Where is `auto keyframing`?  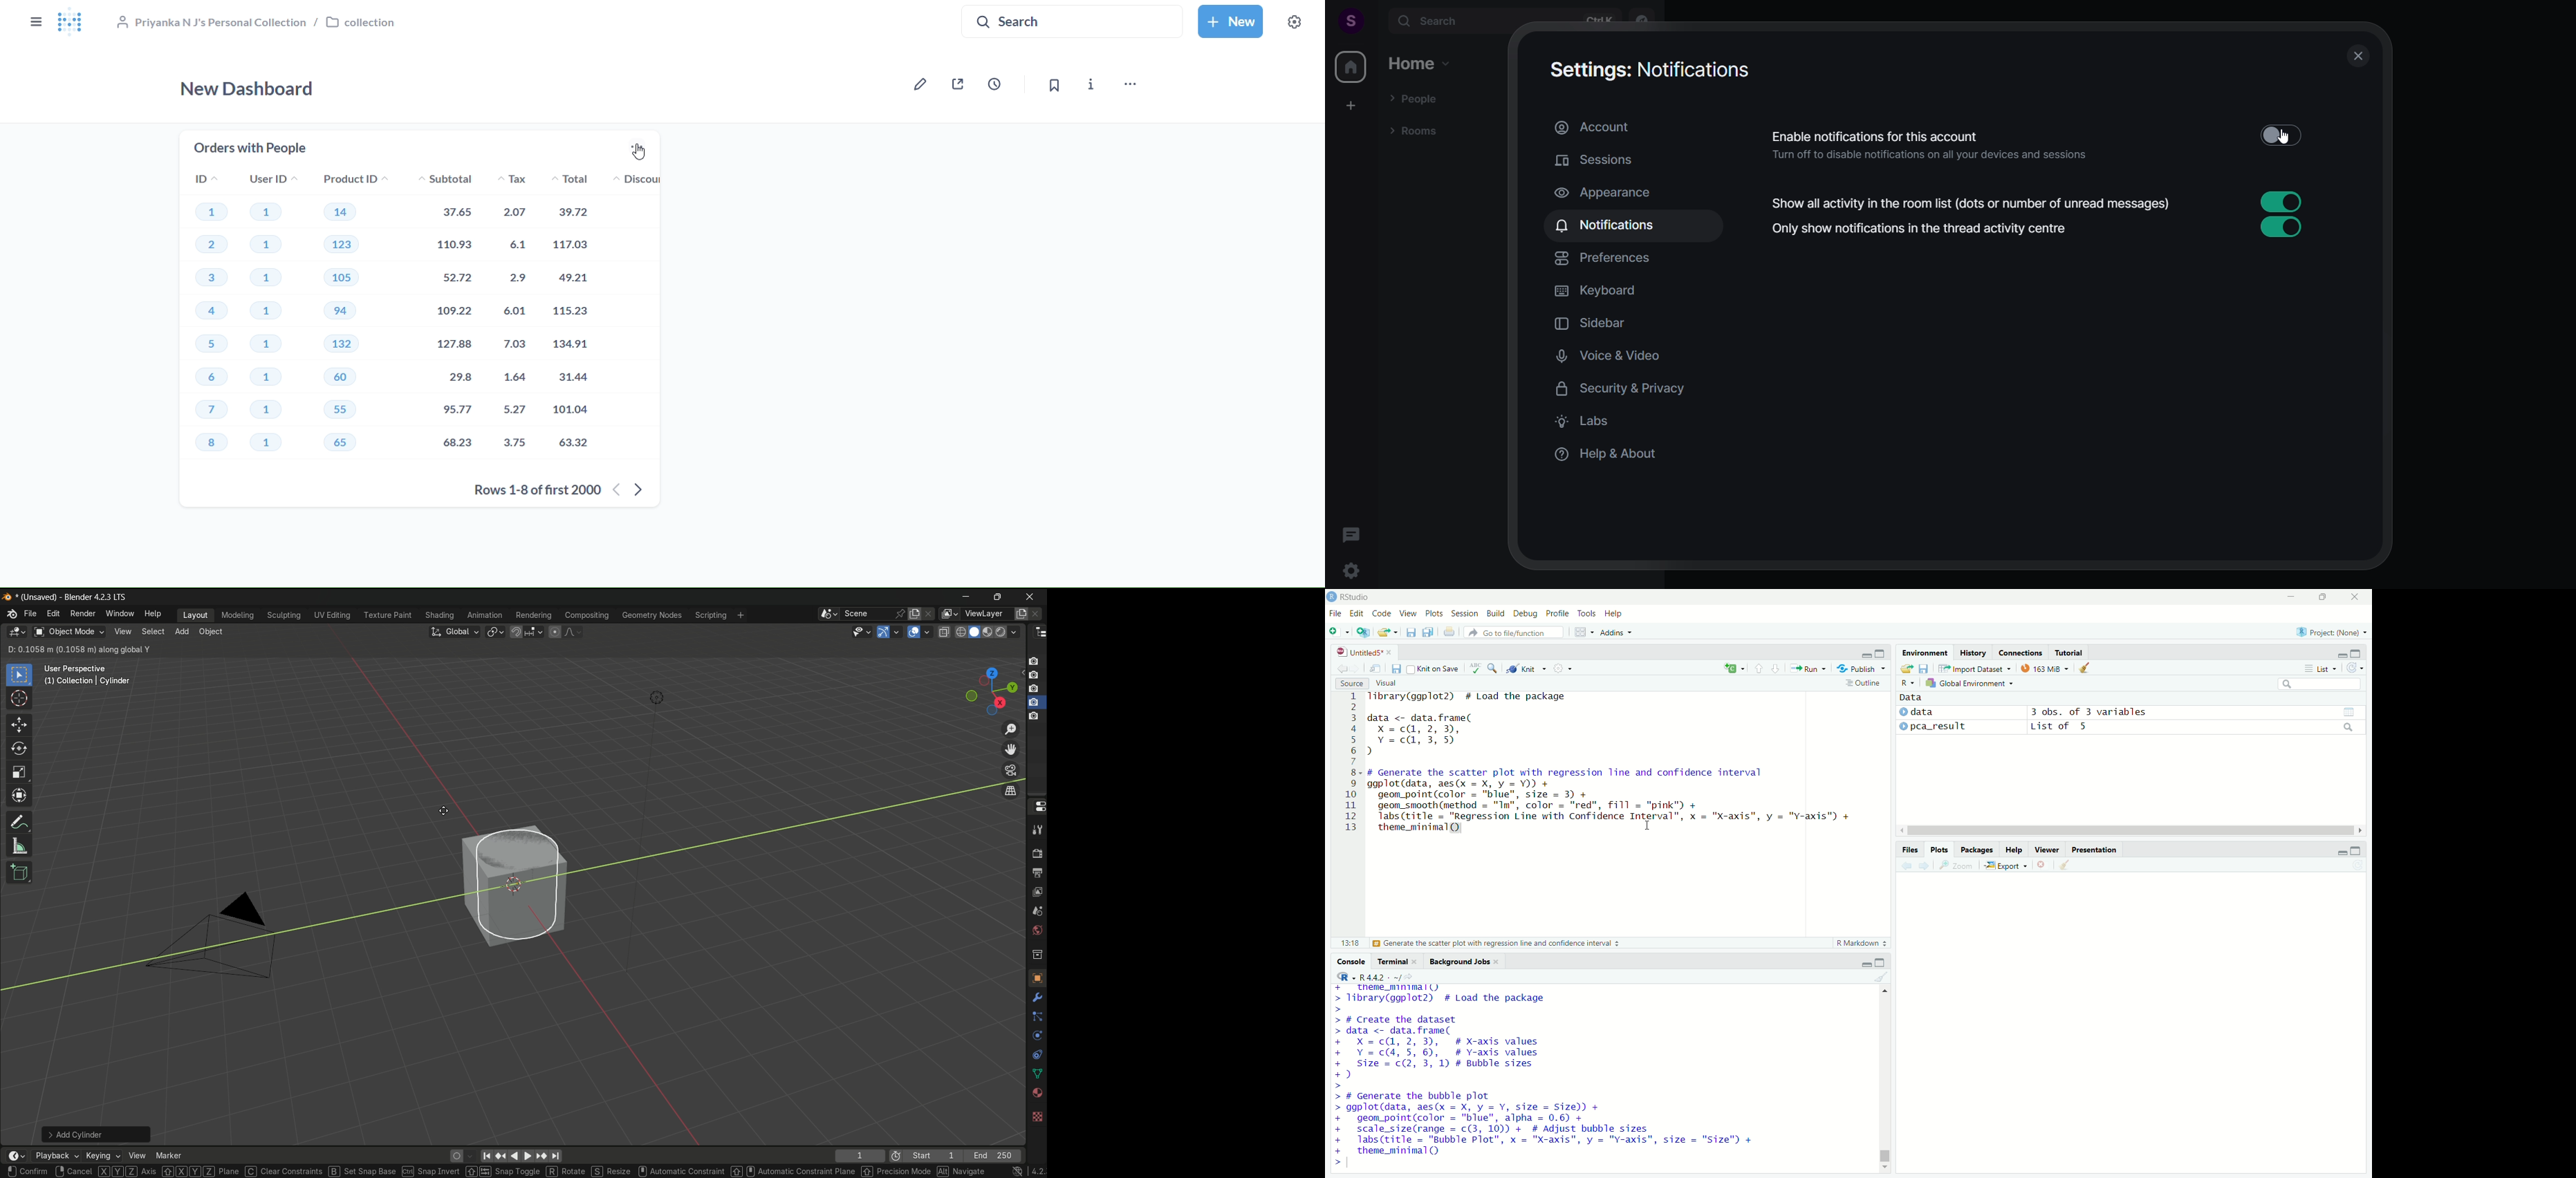 auto keyframing is located at coordinates (472, 1156).